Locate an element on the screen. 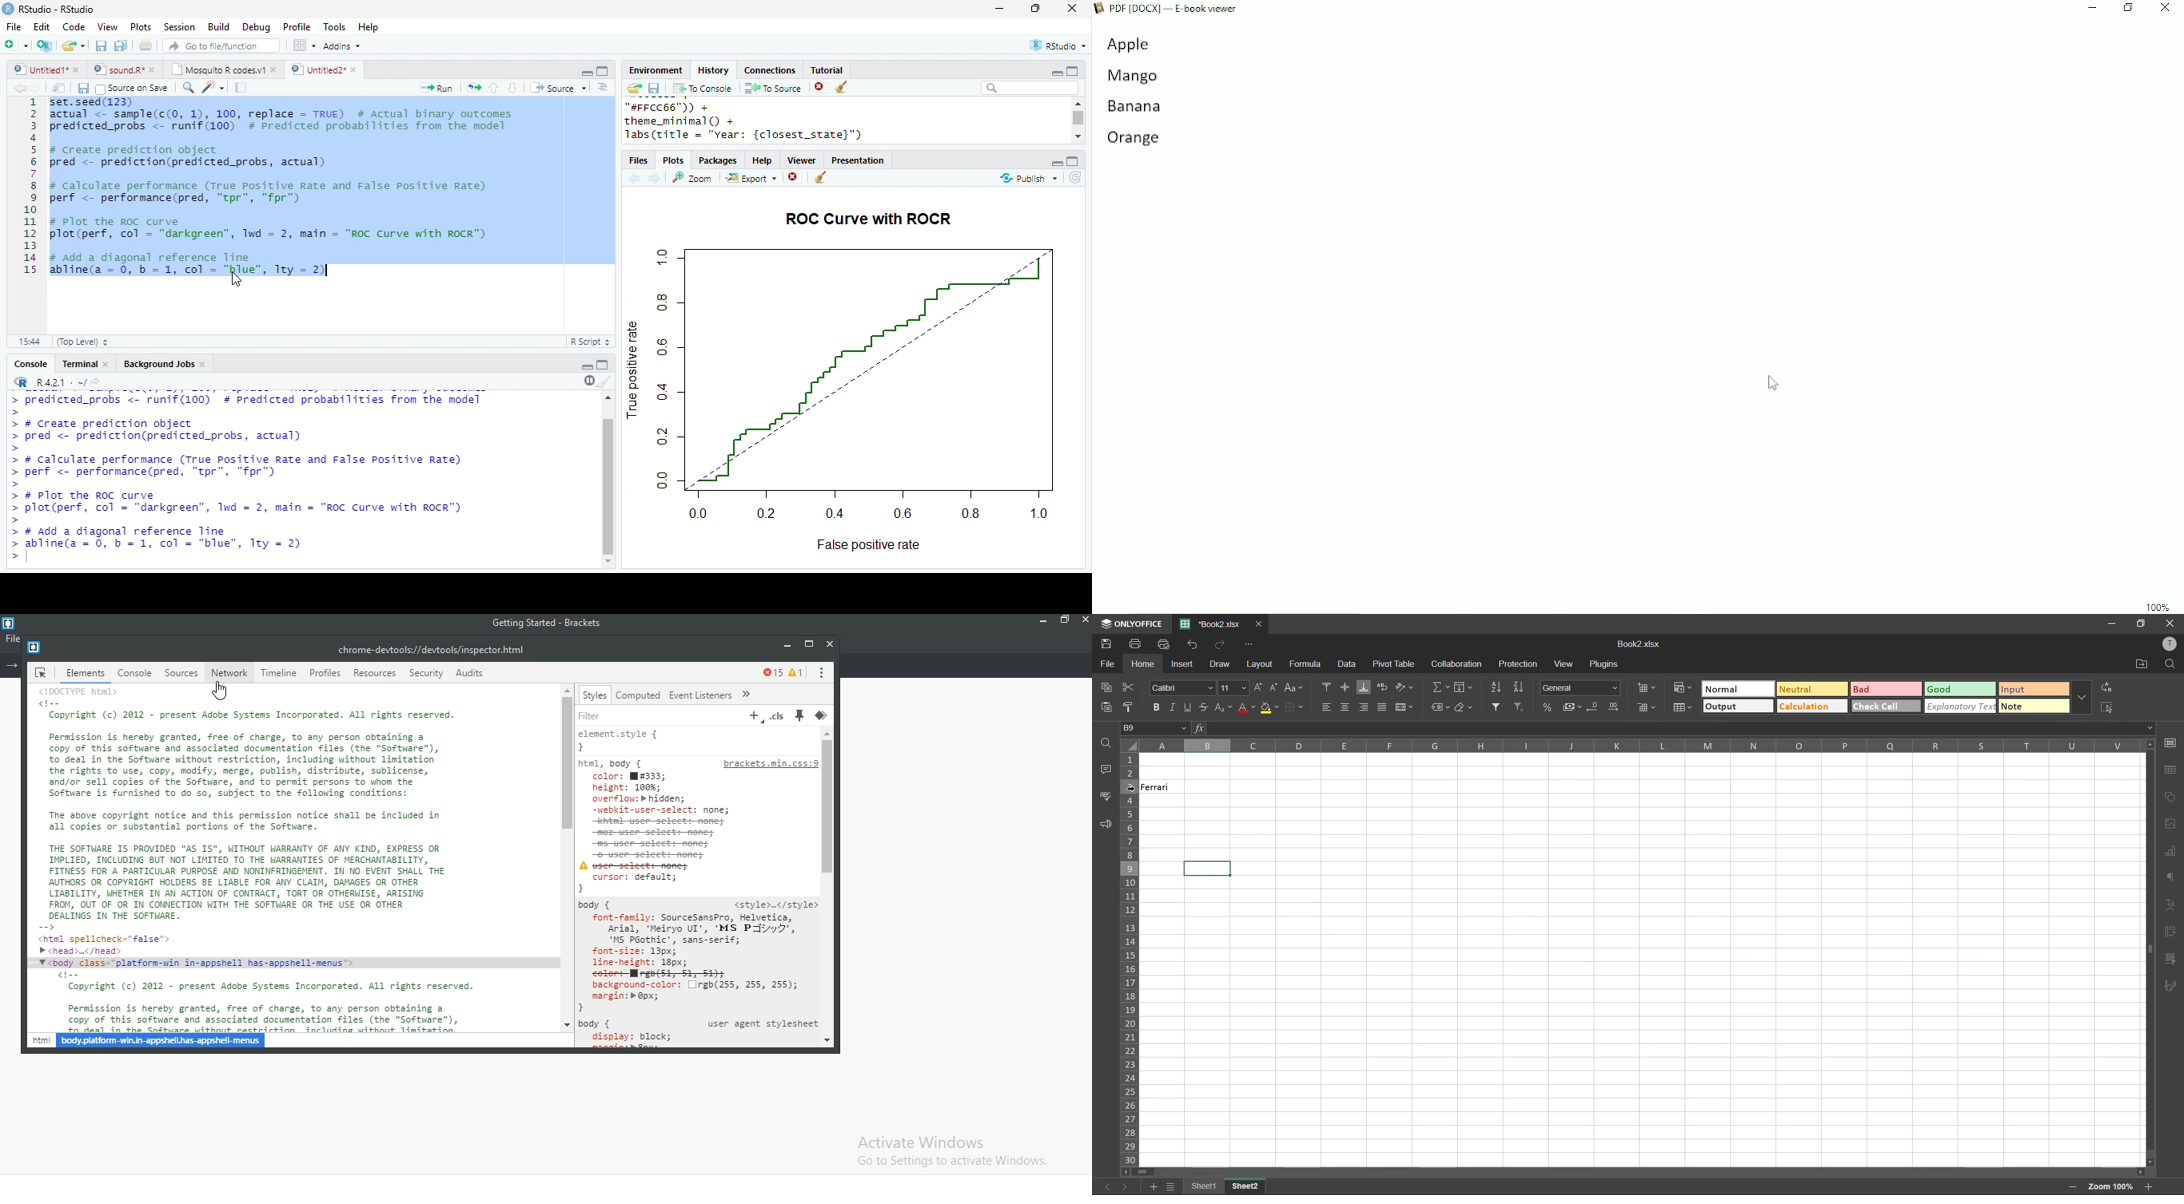  # Create prediction object
pred <- prediction(predicted_probs, actual) is located at coordinates (189, 157).